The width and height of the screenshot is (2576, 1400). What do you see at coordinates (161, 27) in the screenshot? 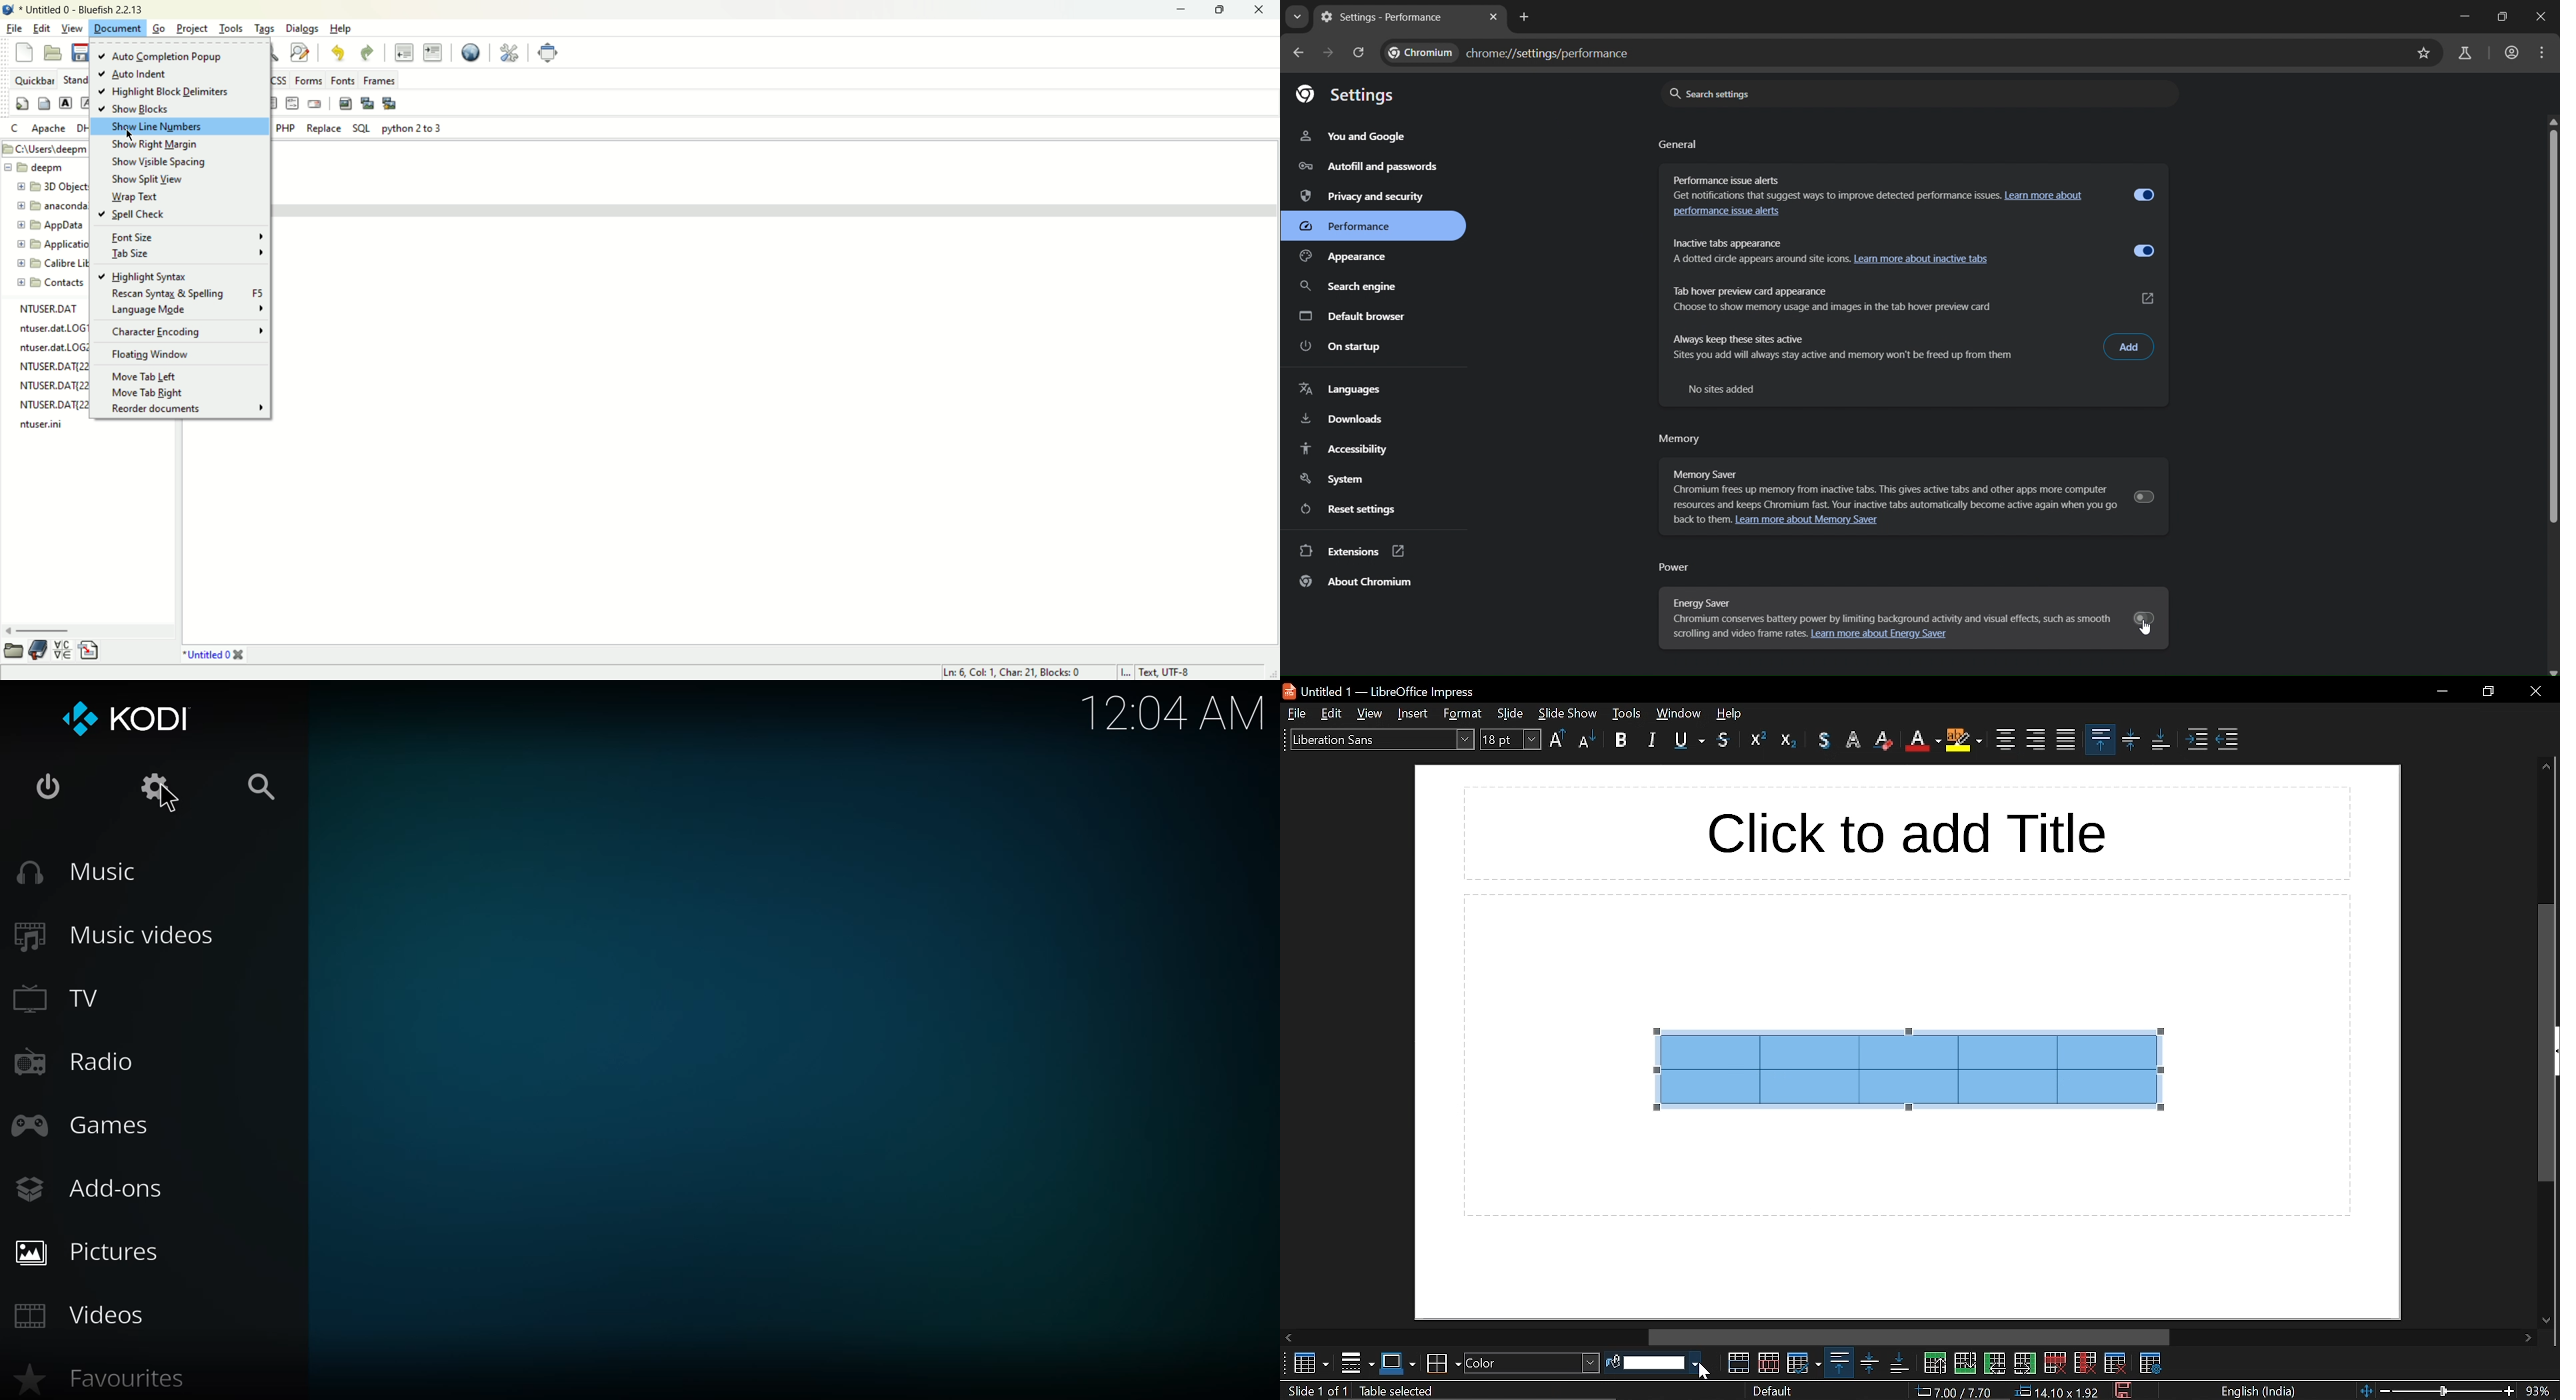
I see `go` at bounding box center [161, 27].